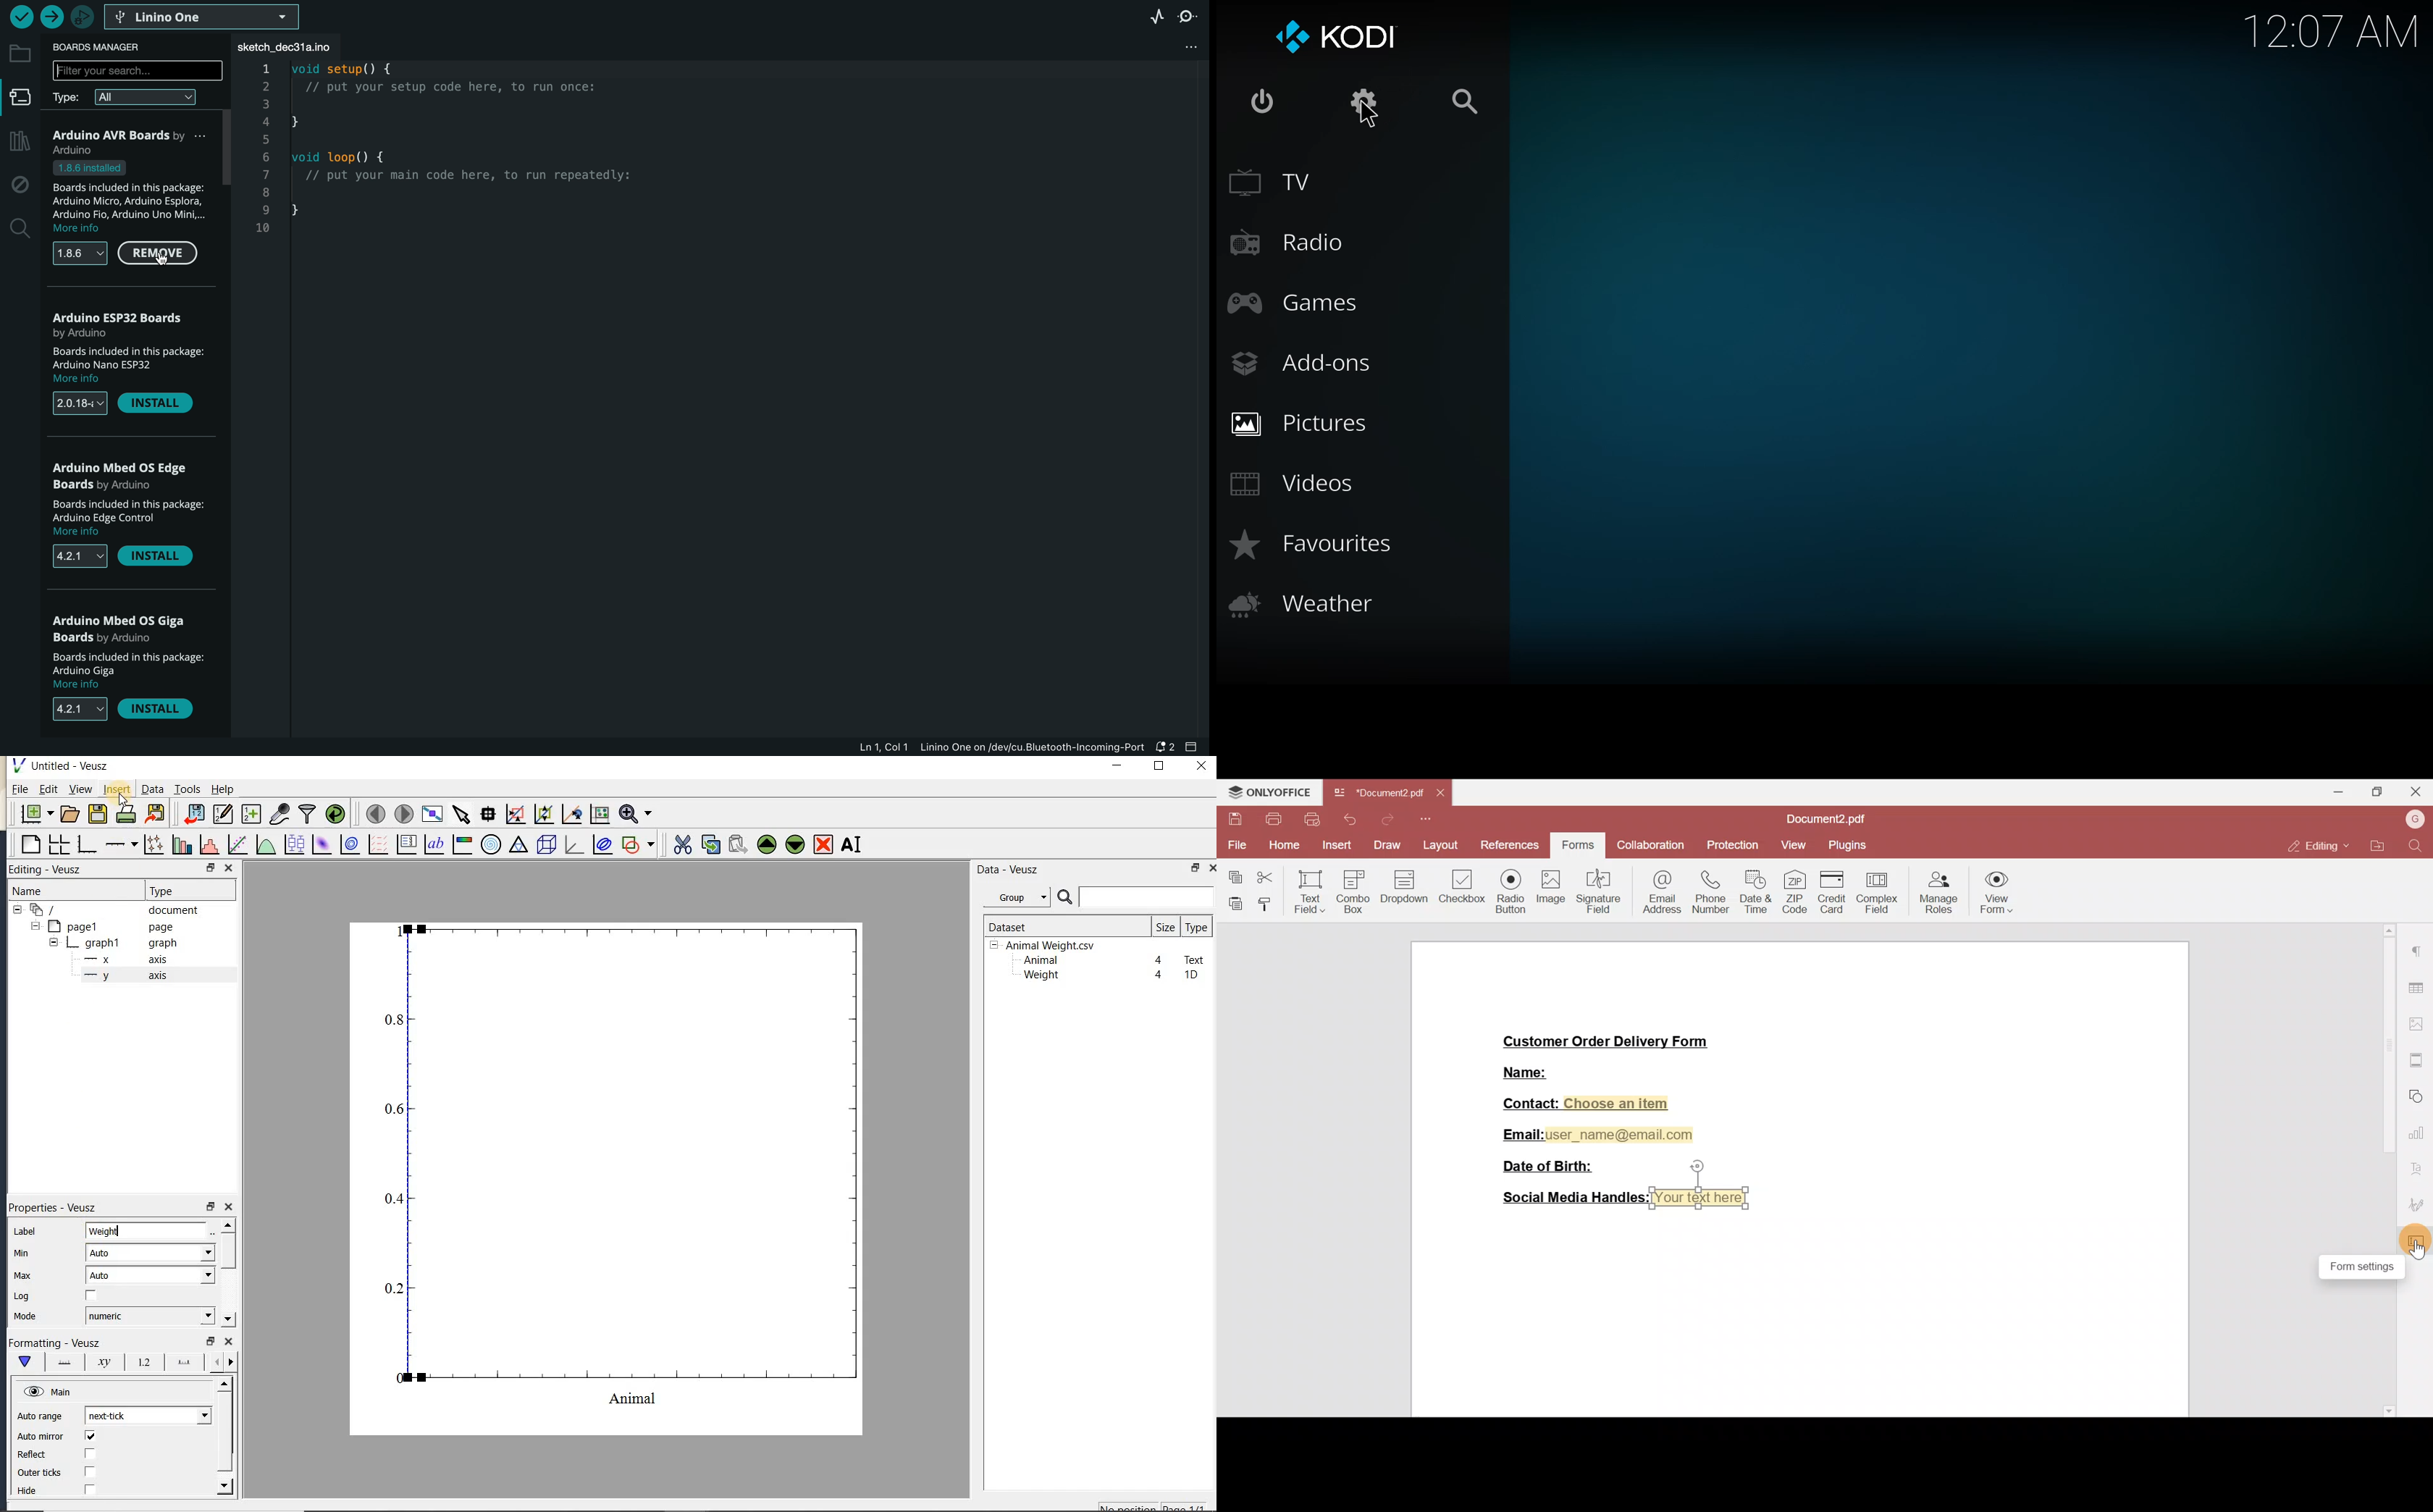  What do you see at coordinates (2339, 791) in the screenshot?
I see `Minimize` at bounding box center [2339, 791].